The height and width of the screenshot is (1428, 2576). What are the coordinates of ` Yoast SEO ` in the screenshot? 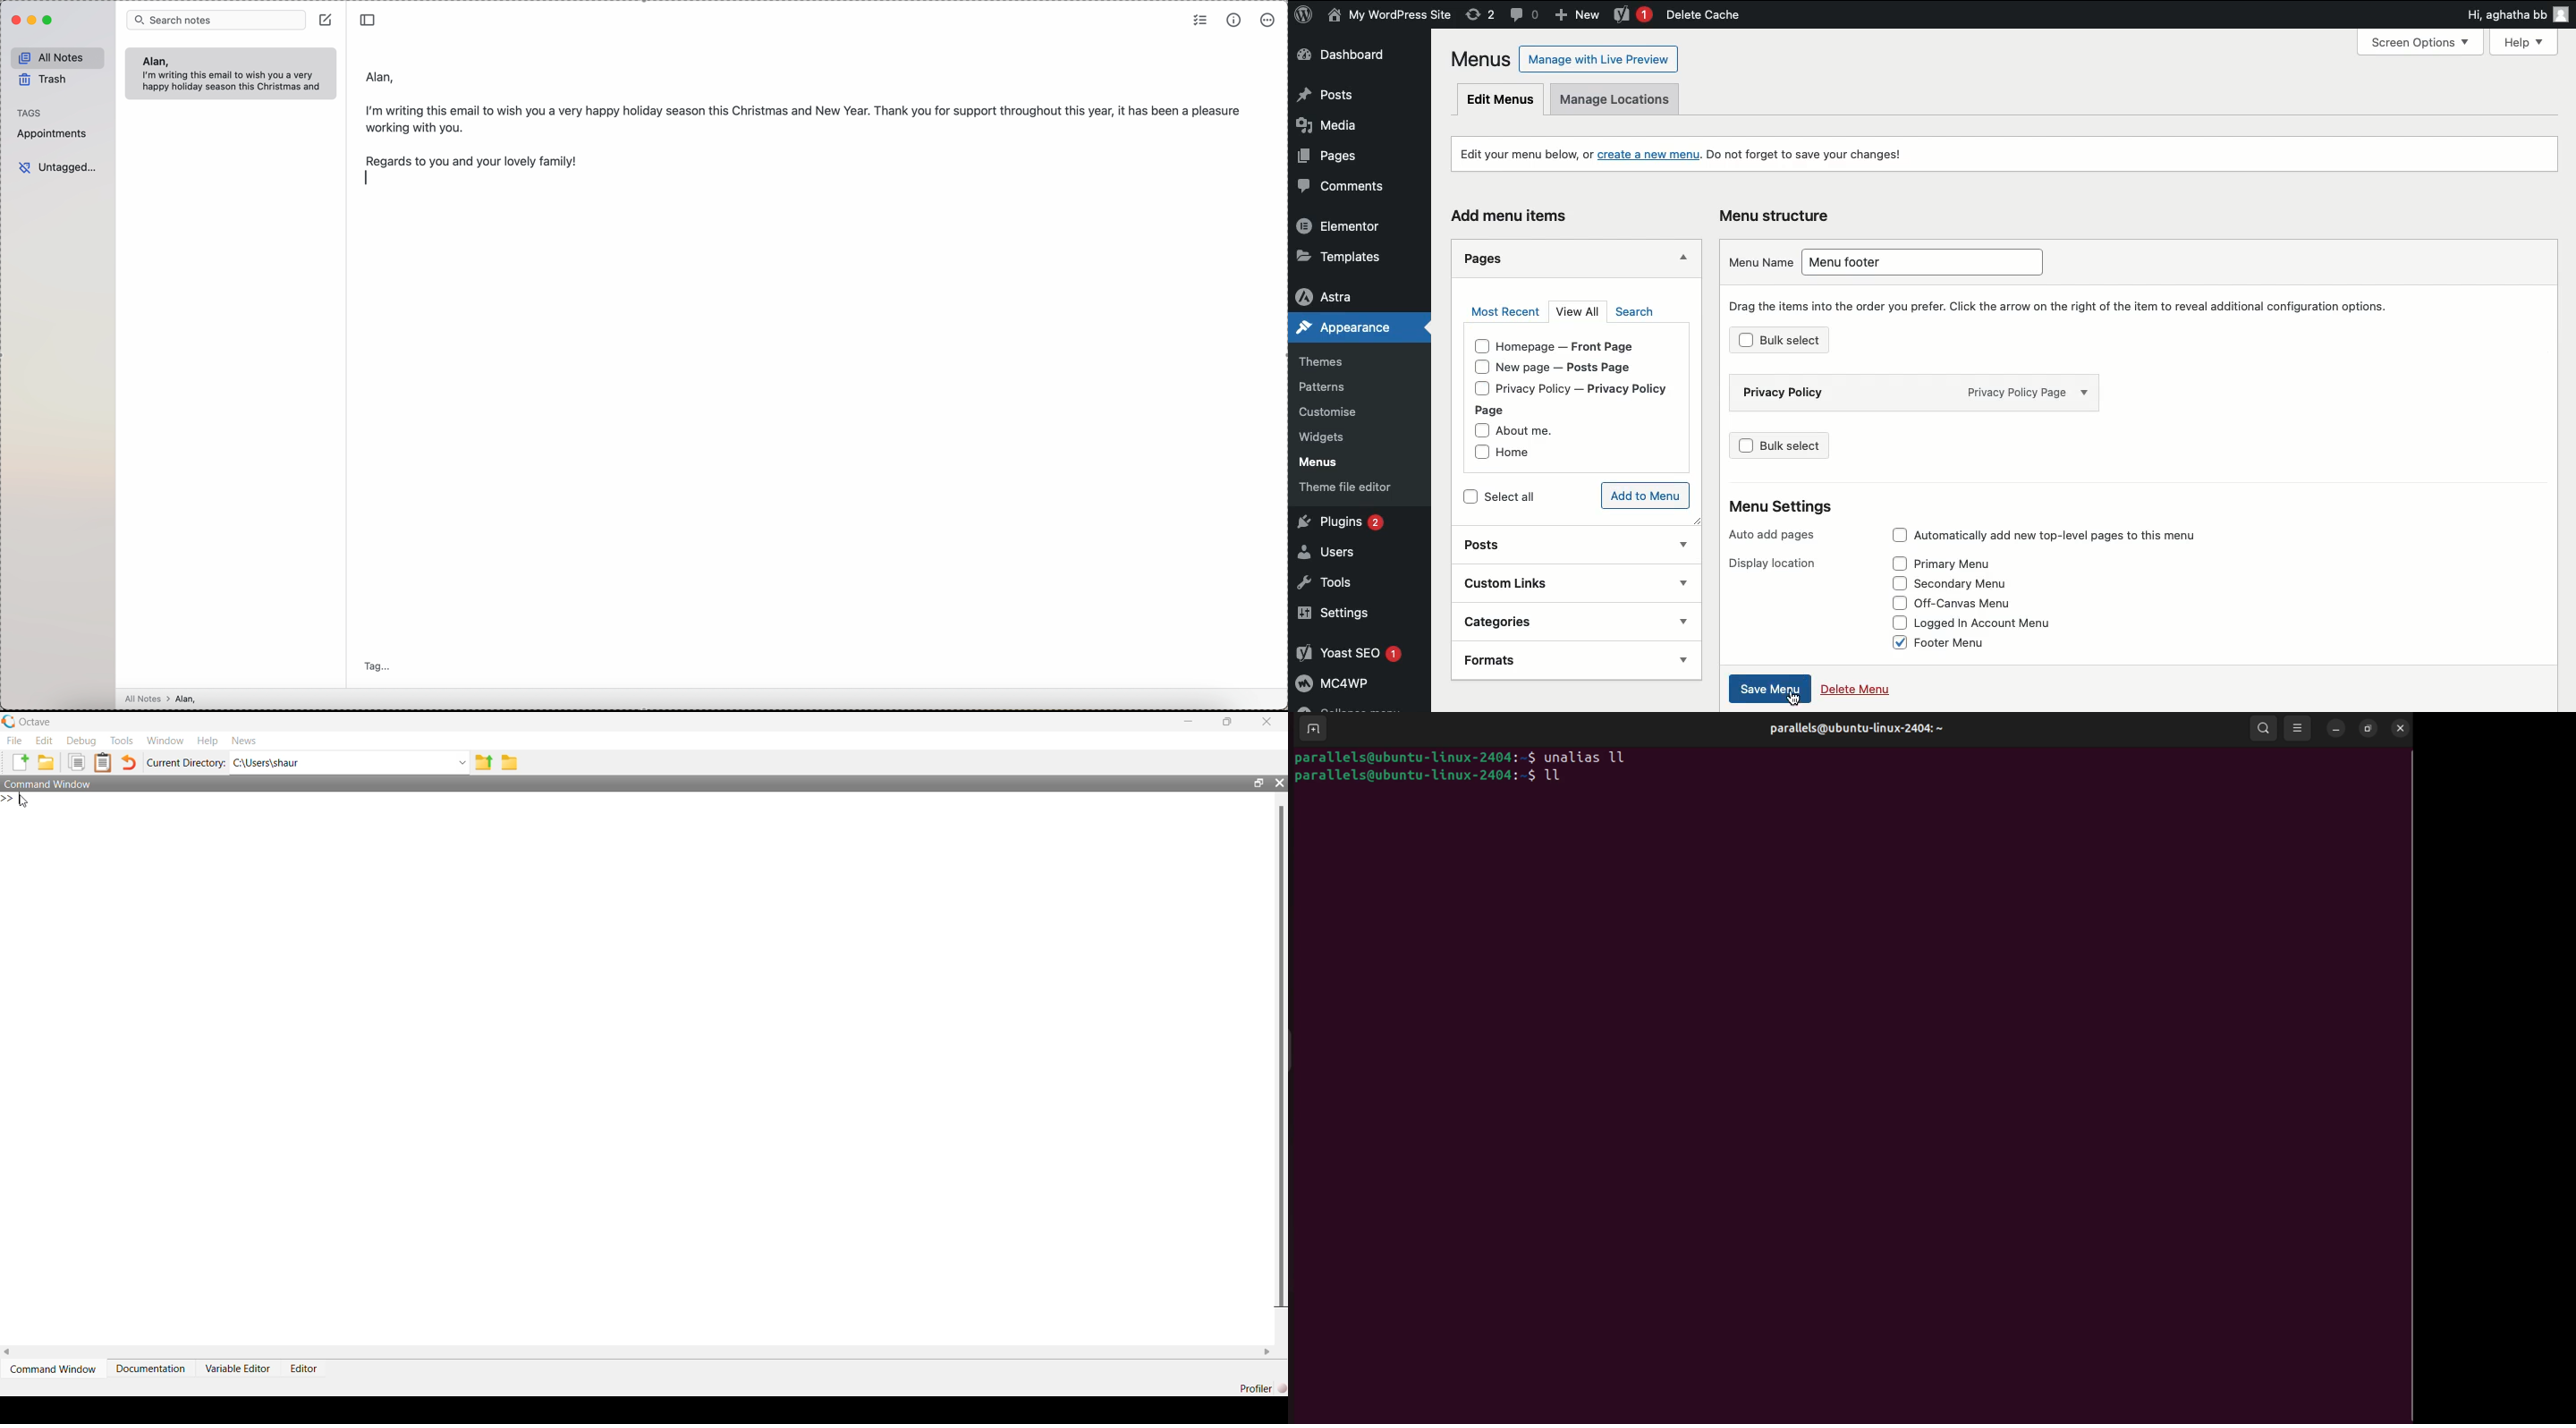 It's located at (1358, 654).